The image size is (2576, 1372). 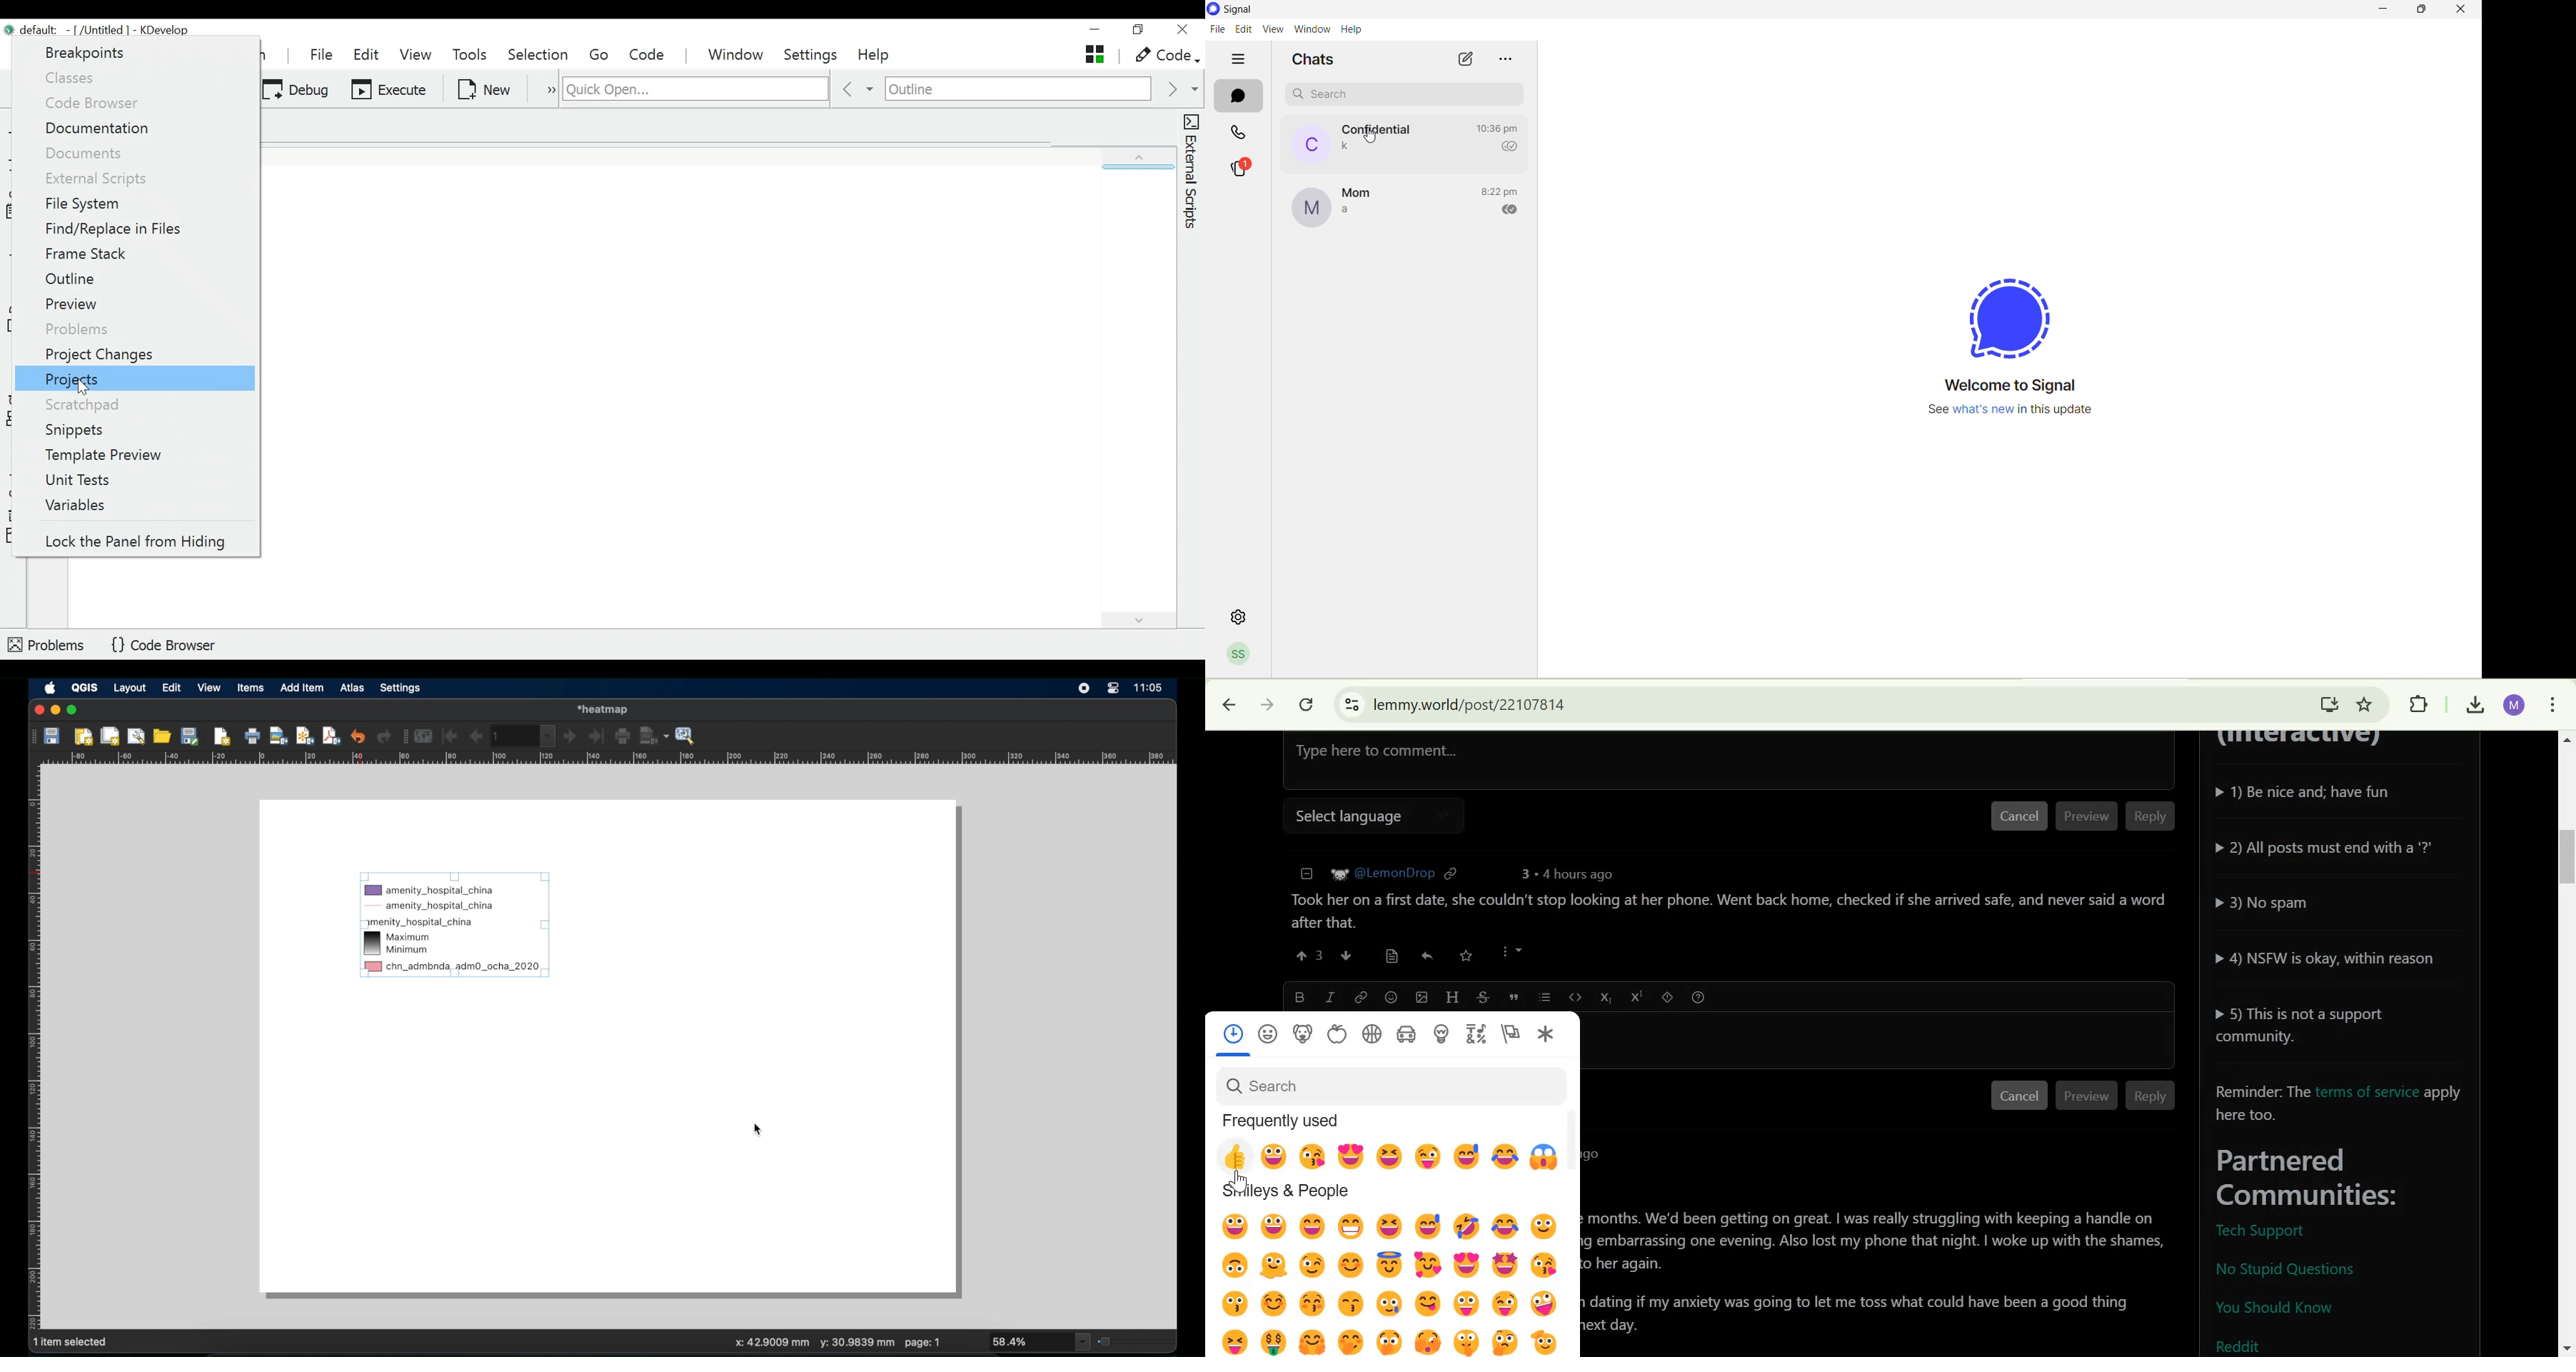 What do you see at coordinates (1142, 31) in the screenshot?
I see `restore` at bounding box center [1142, 31].